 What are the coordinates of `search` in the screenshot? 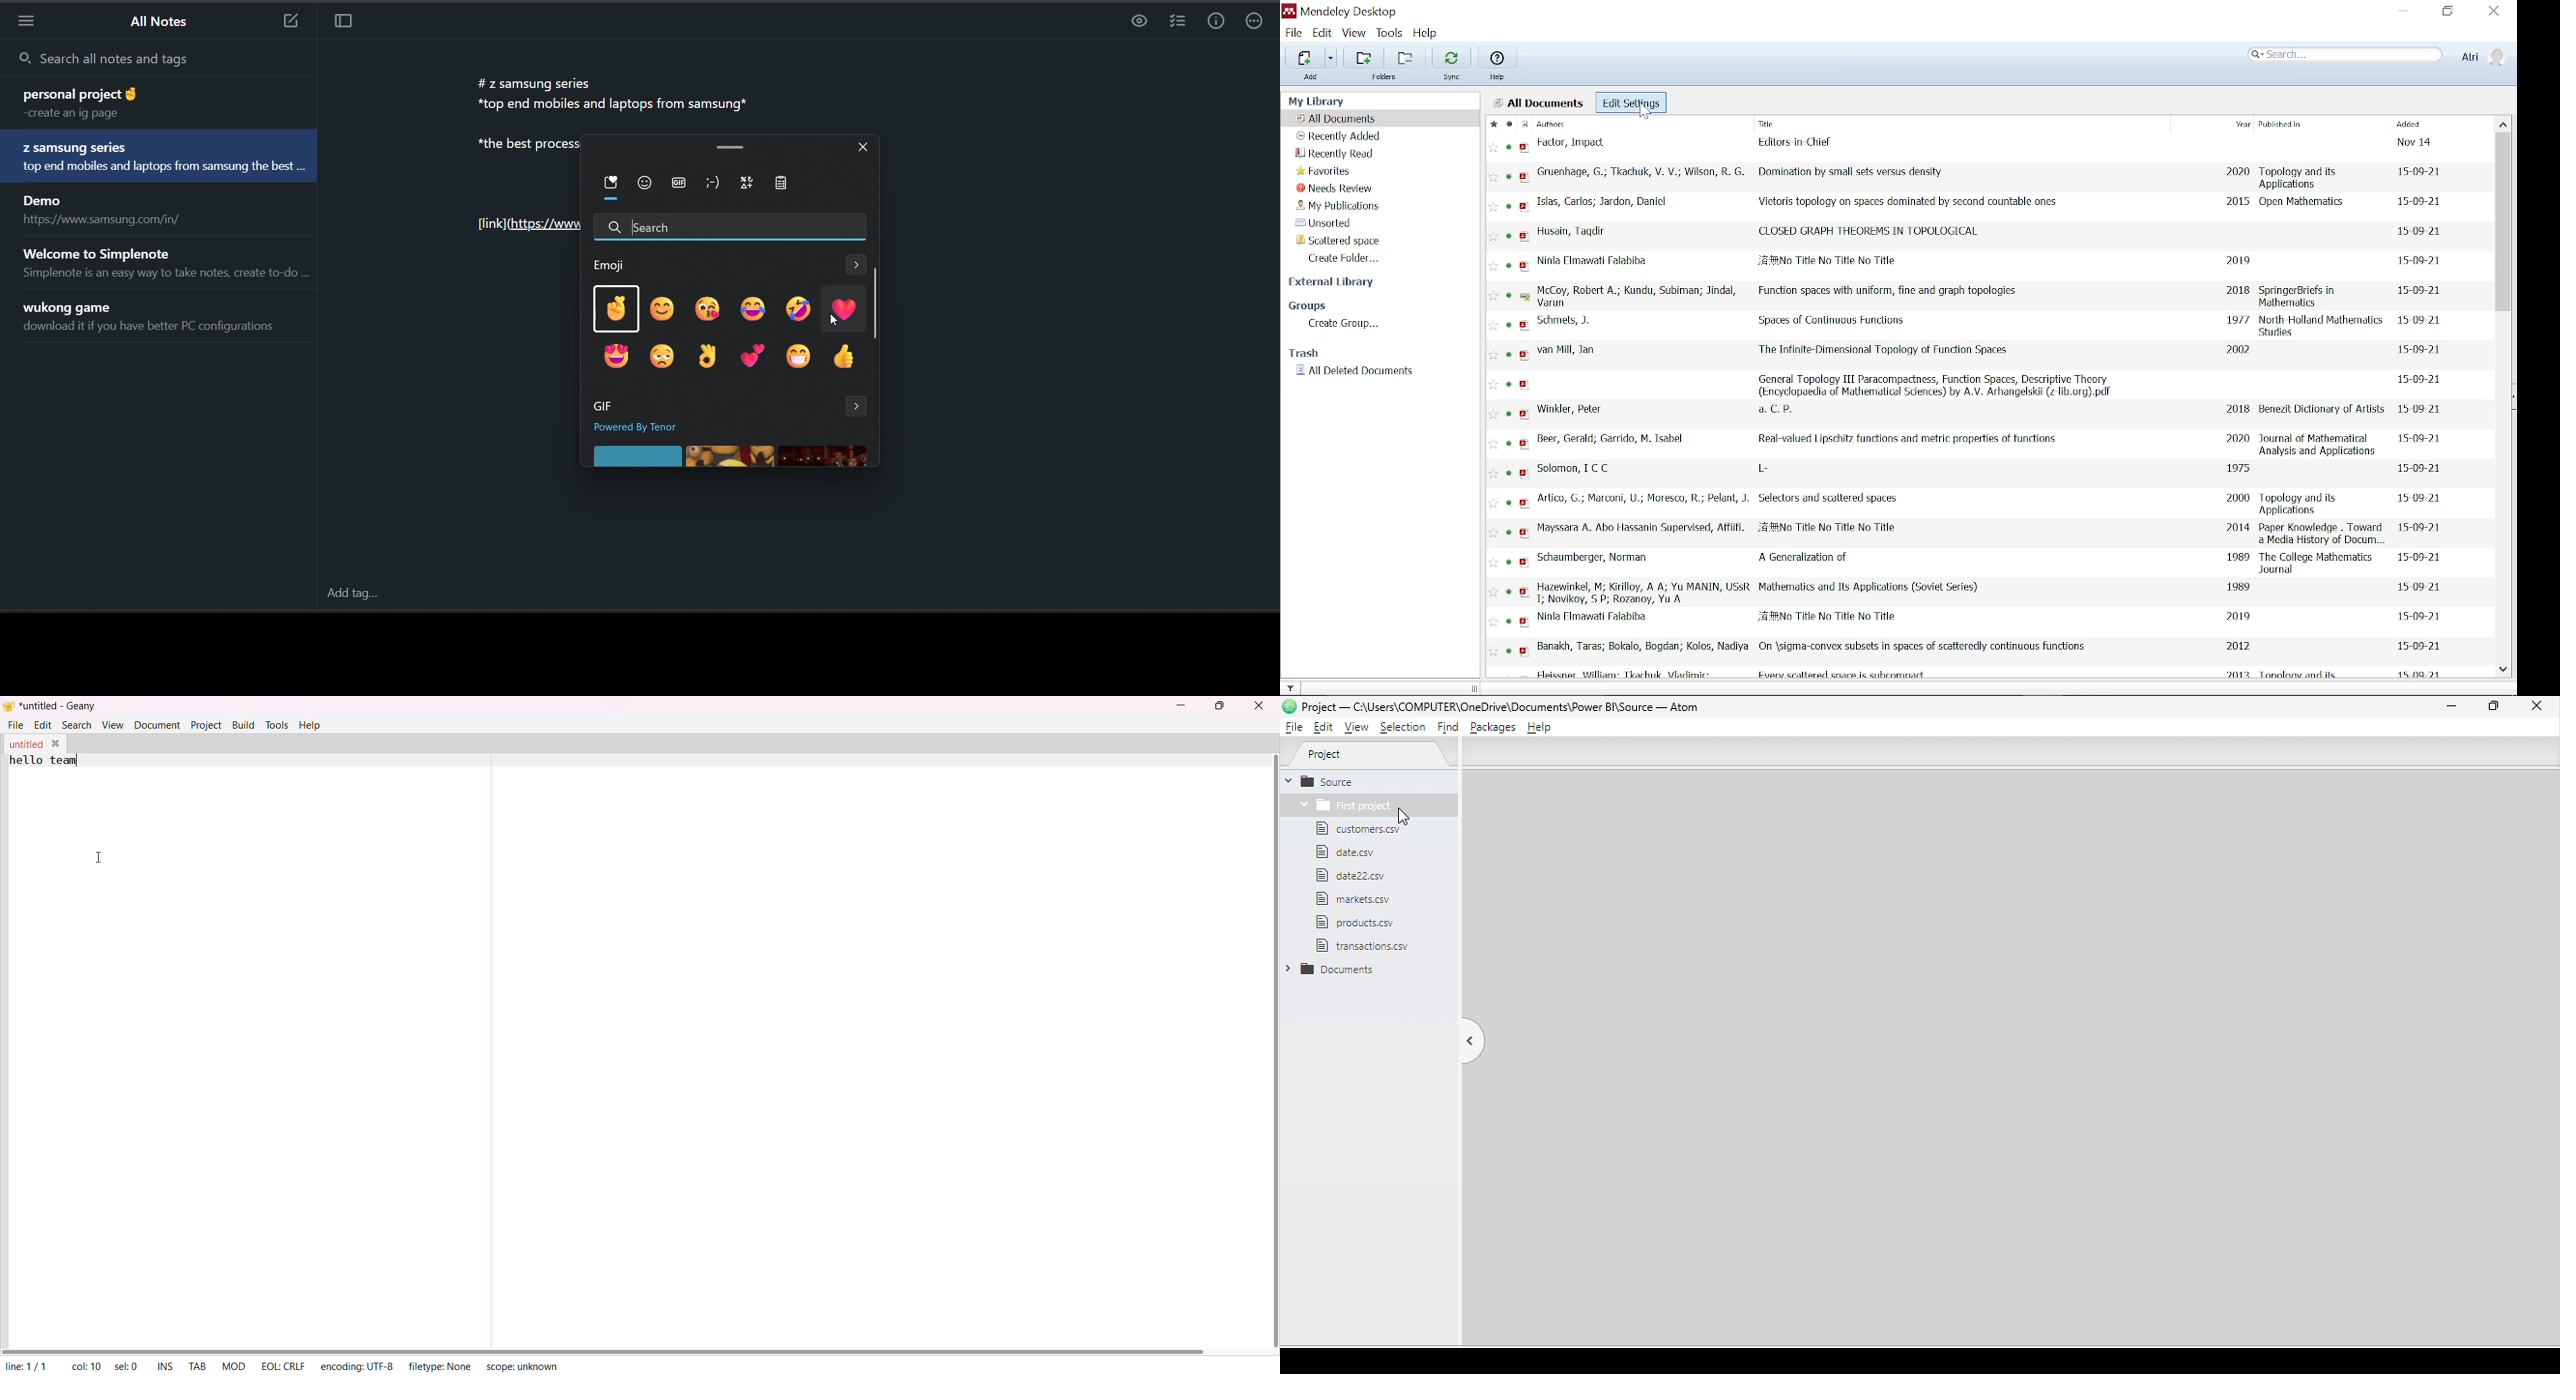 It's located at (157, 58).